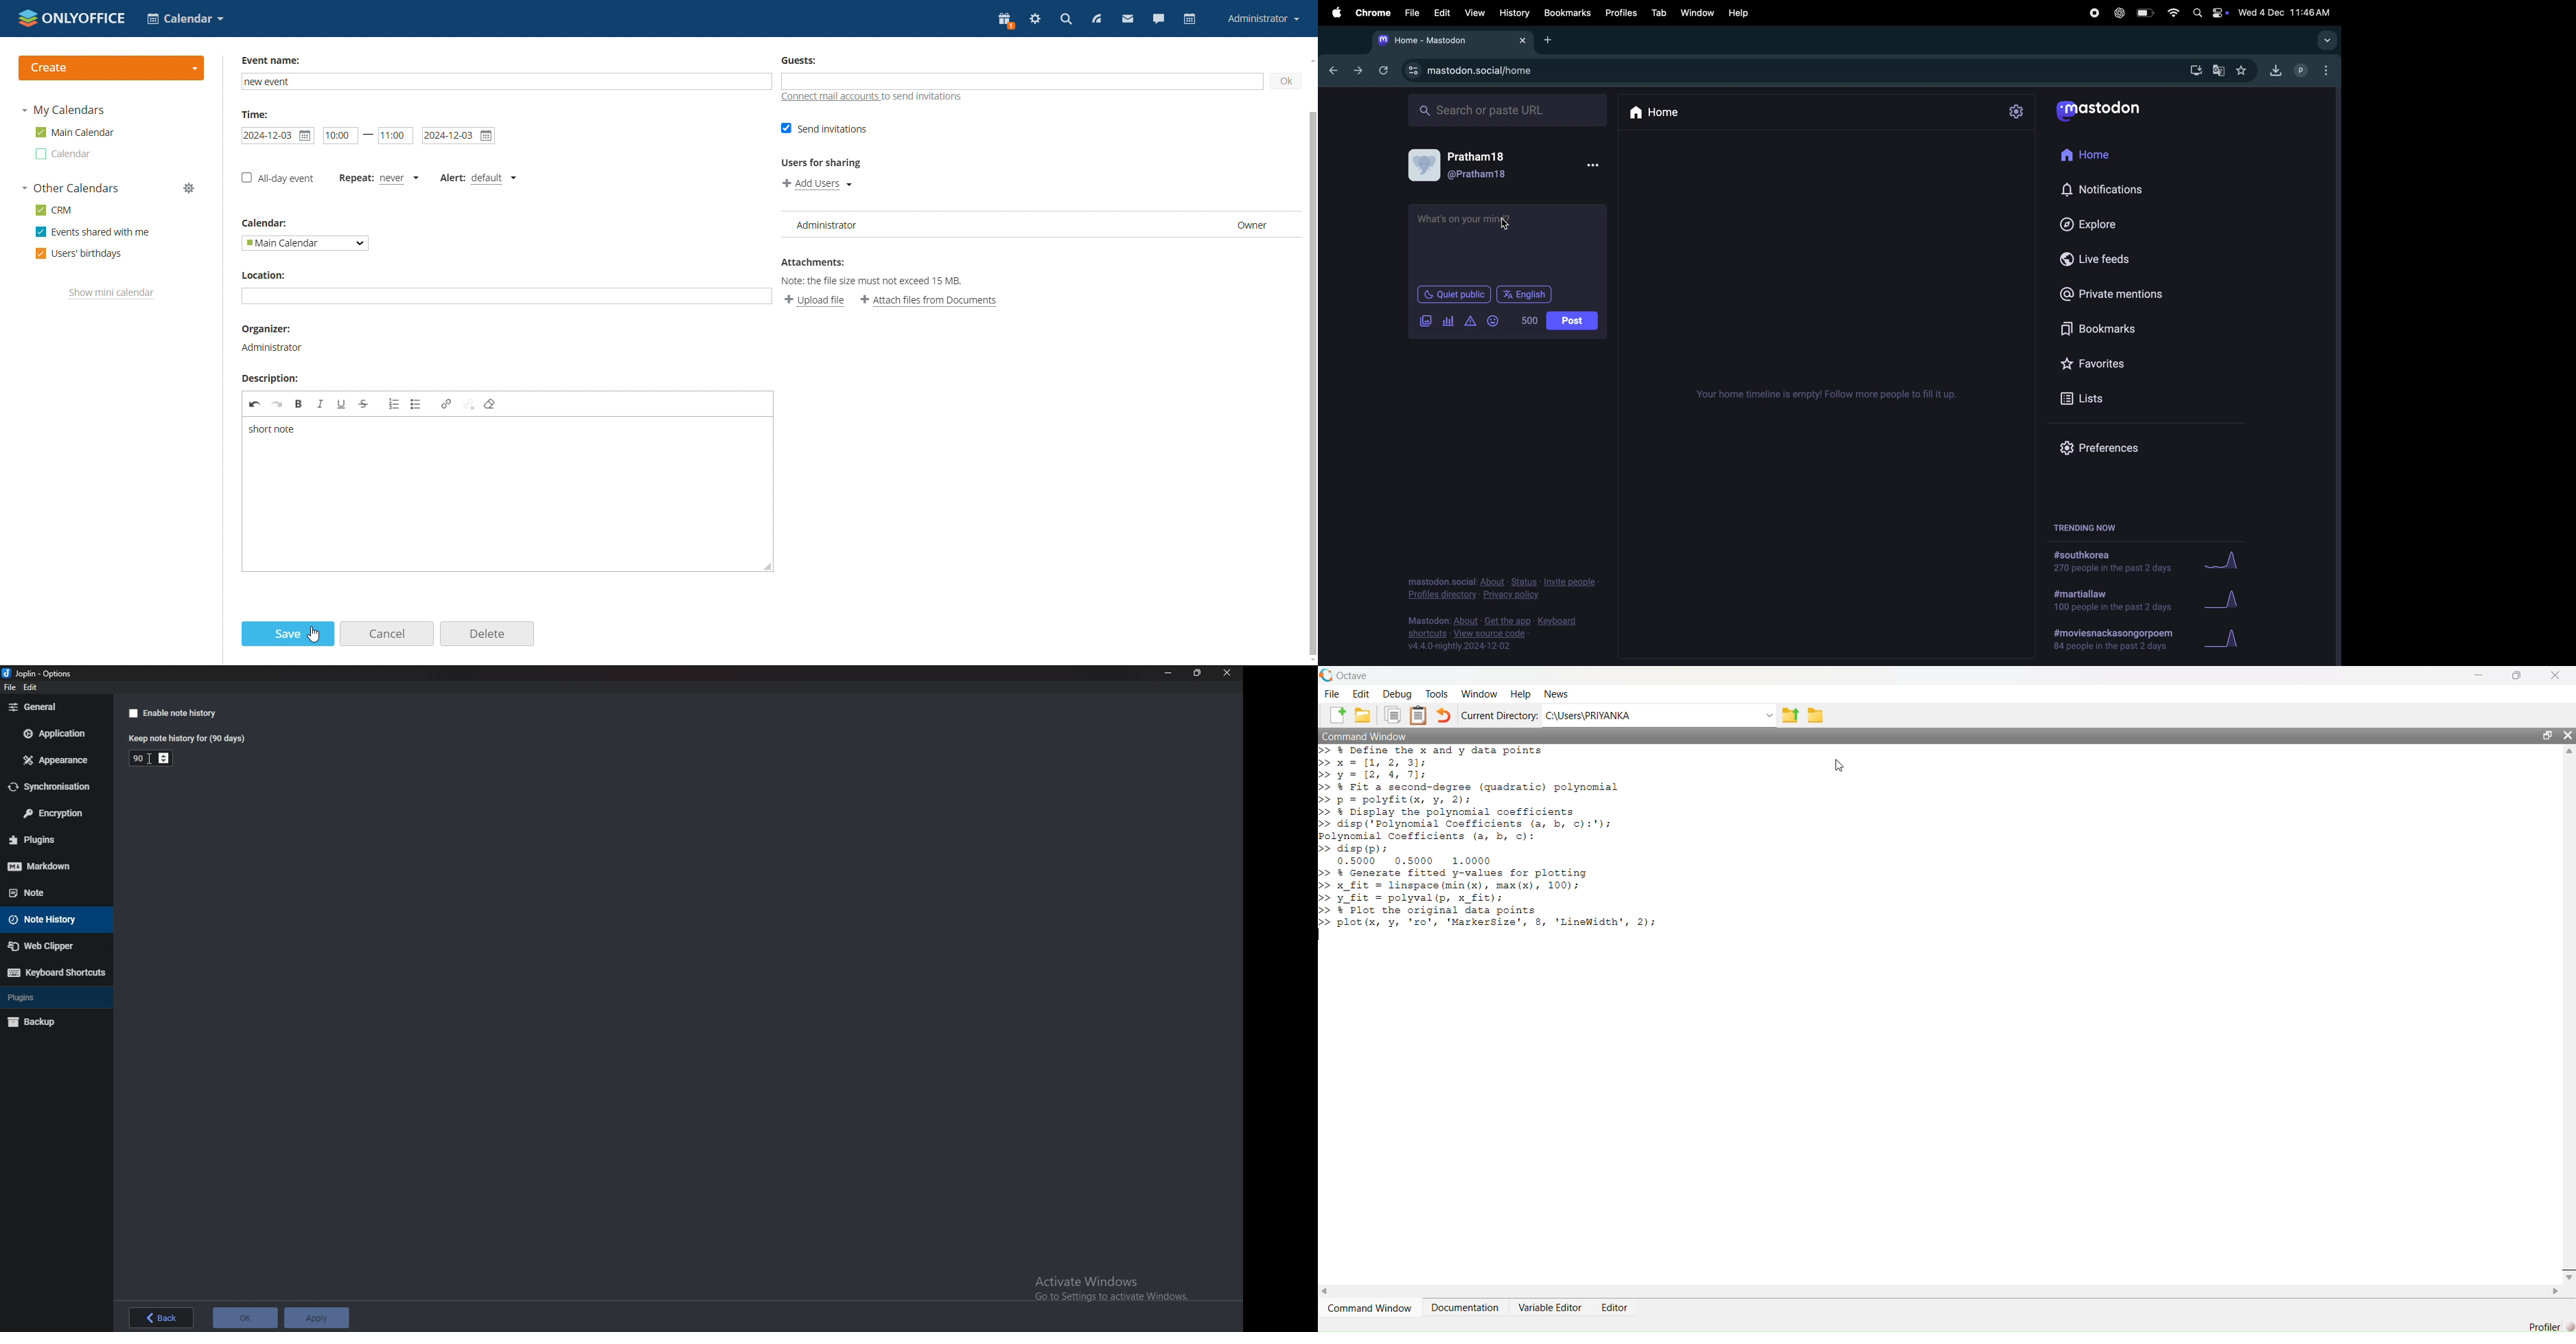 Image resolution: width=2576 pixels, height=1344 pixels. I want to click on favourites, so click(2248, 69).